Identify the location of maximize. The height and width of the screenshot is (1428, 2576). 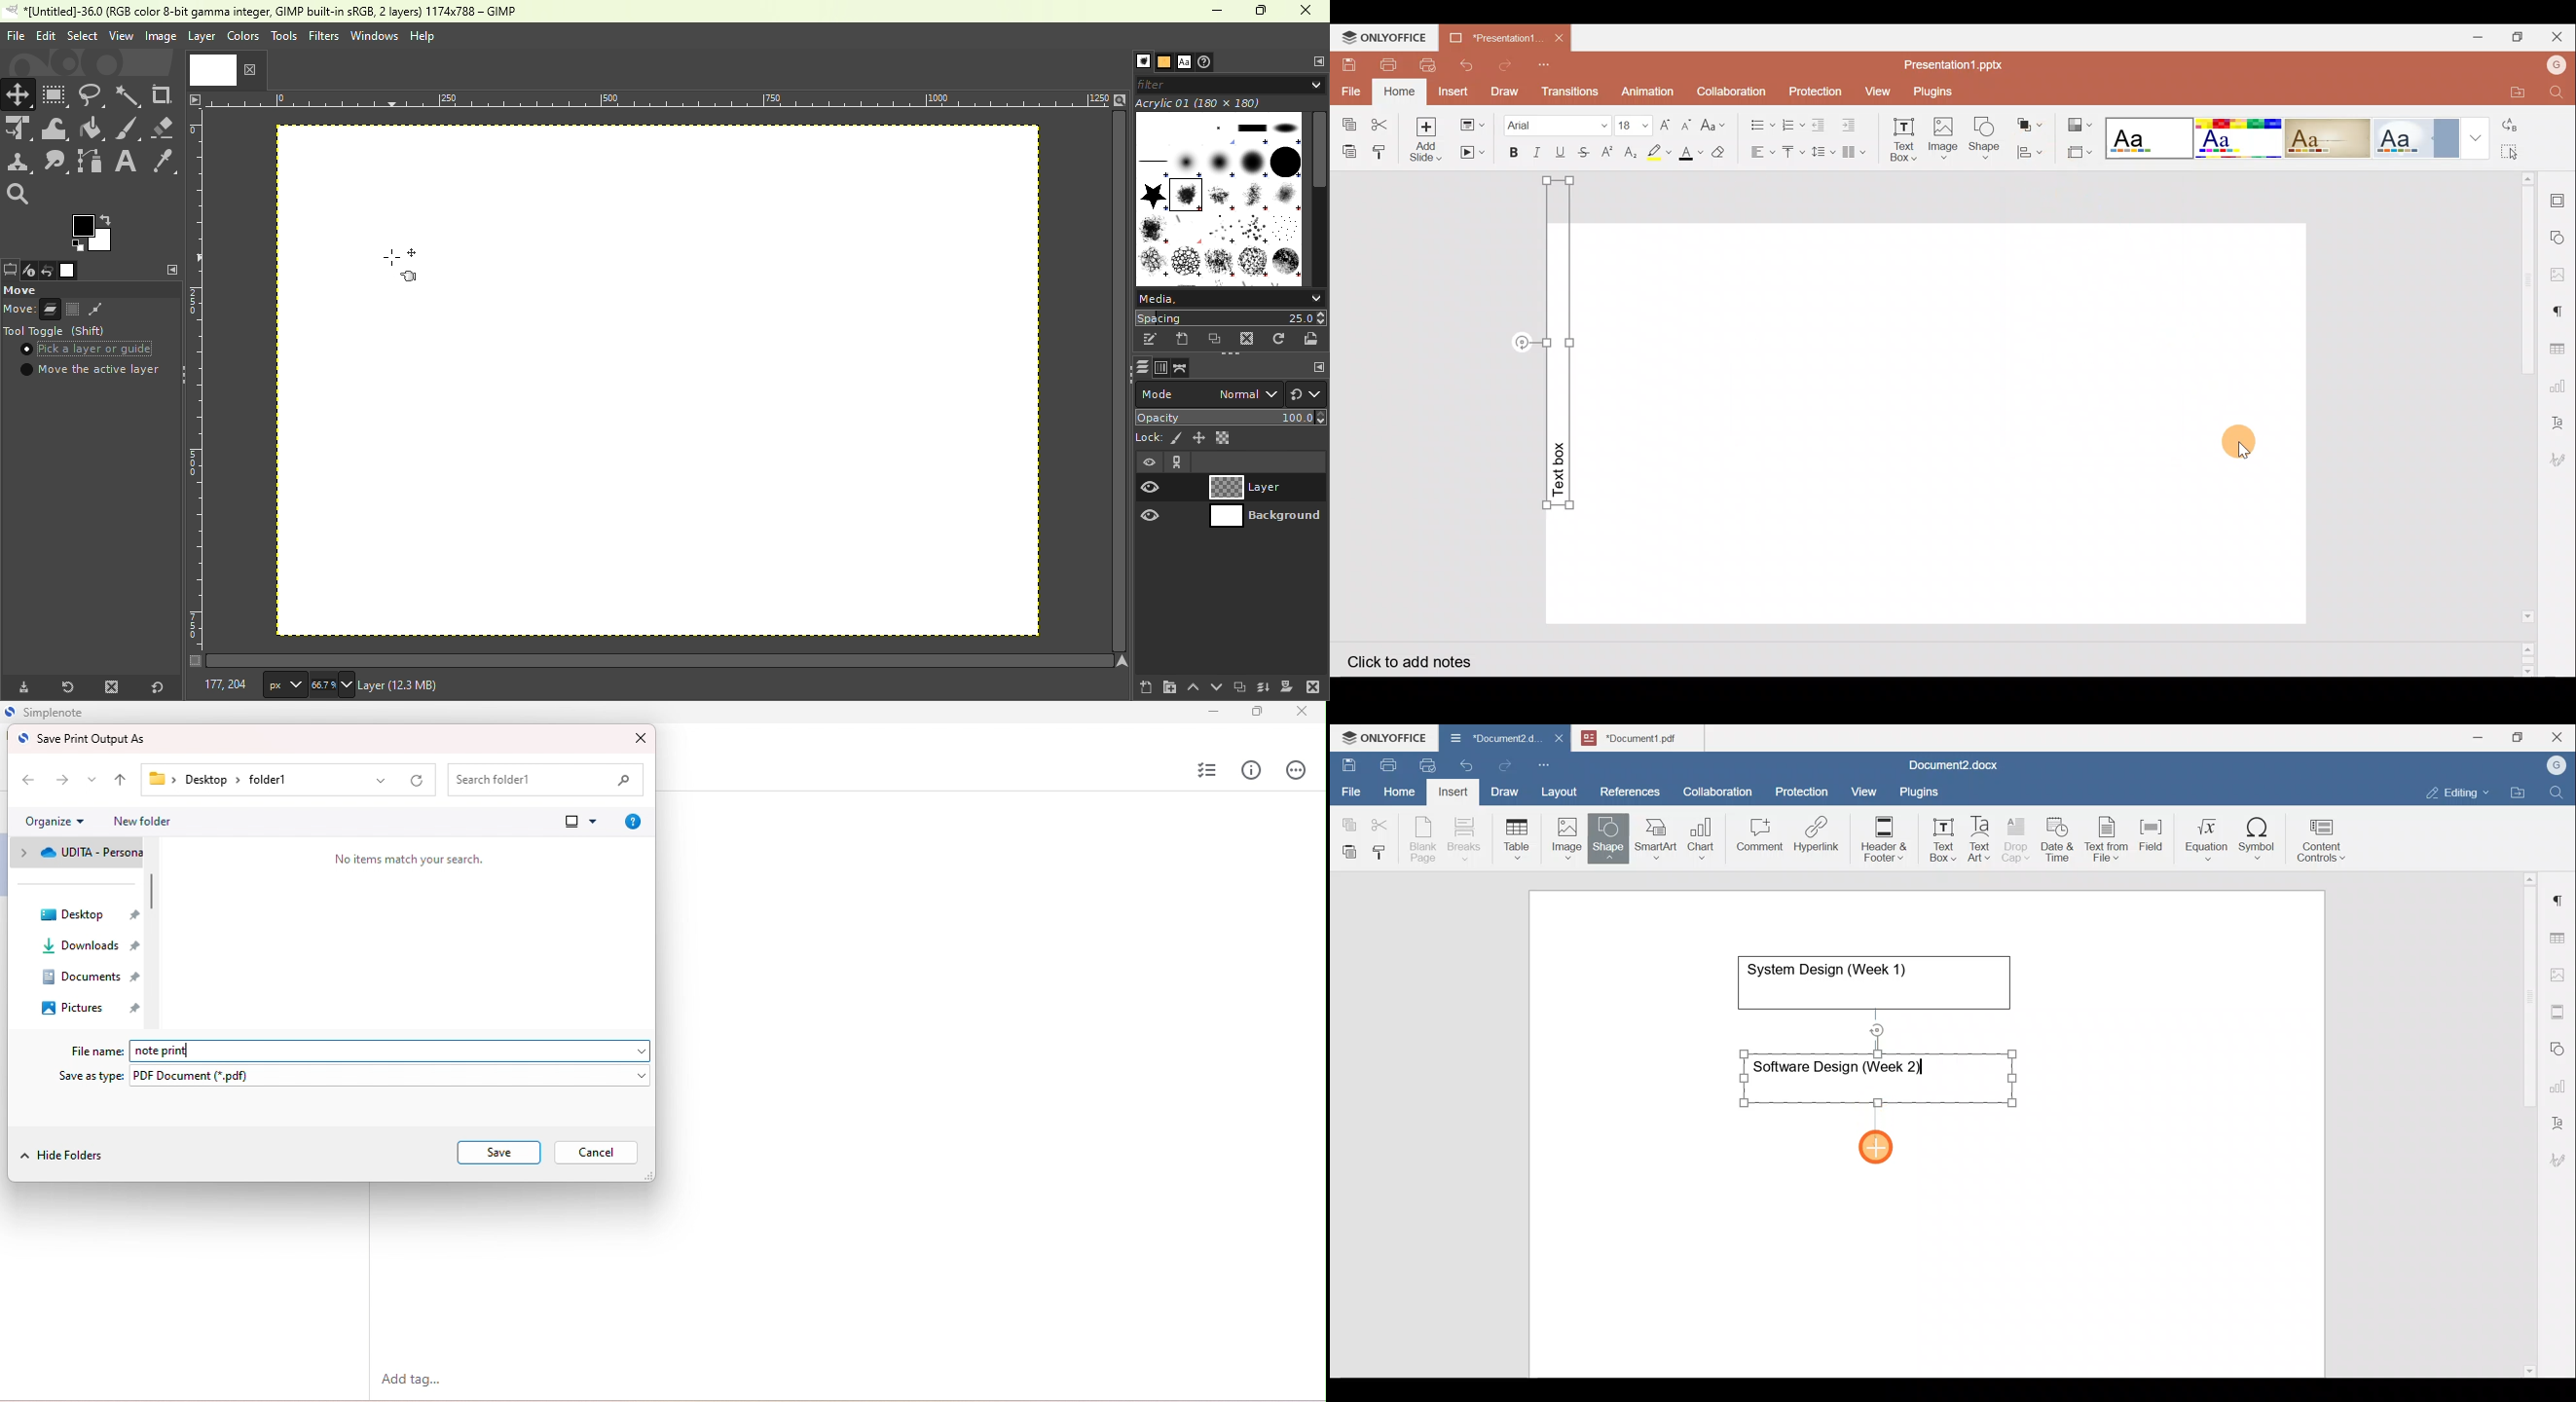
(1255, 710).